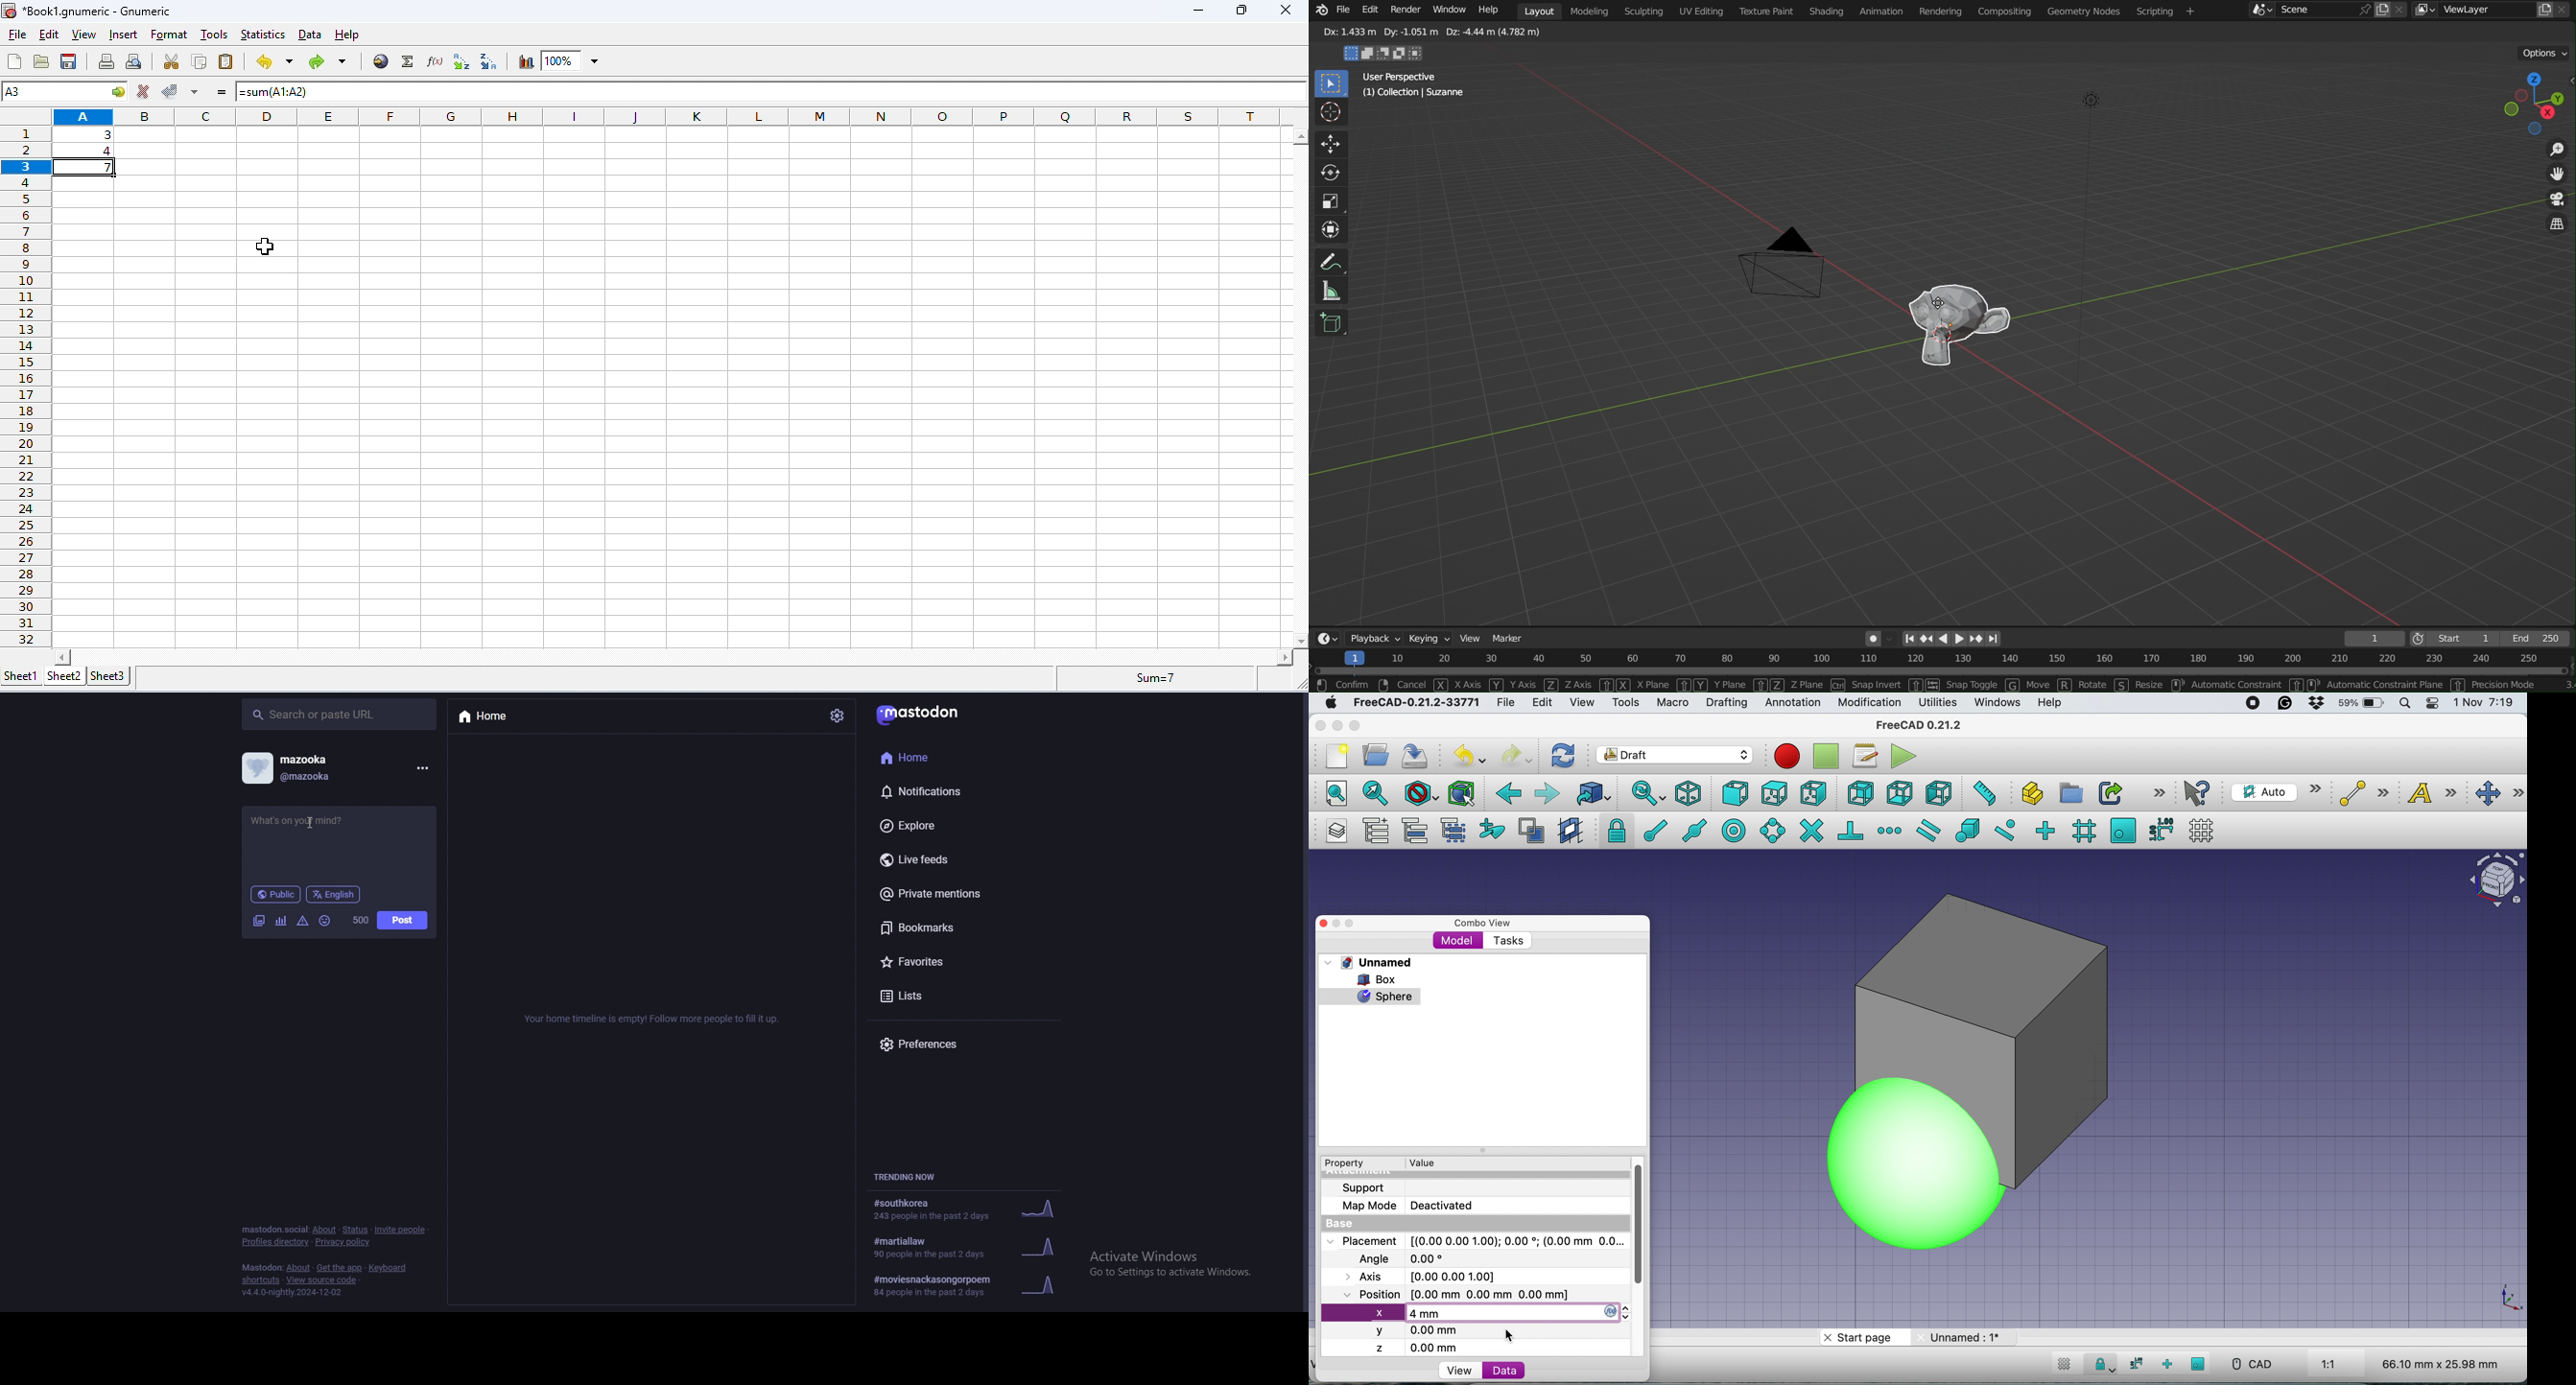  Describe the element at coordinates (1471, 755) in the screenshot. I see `undo` at that location.